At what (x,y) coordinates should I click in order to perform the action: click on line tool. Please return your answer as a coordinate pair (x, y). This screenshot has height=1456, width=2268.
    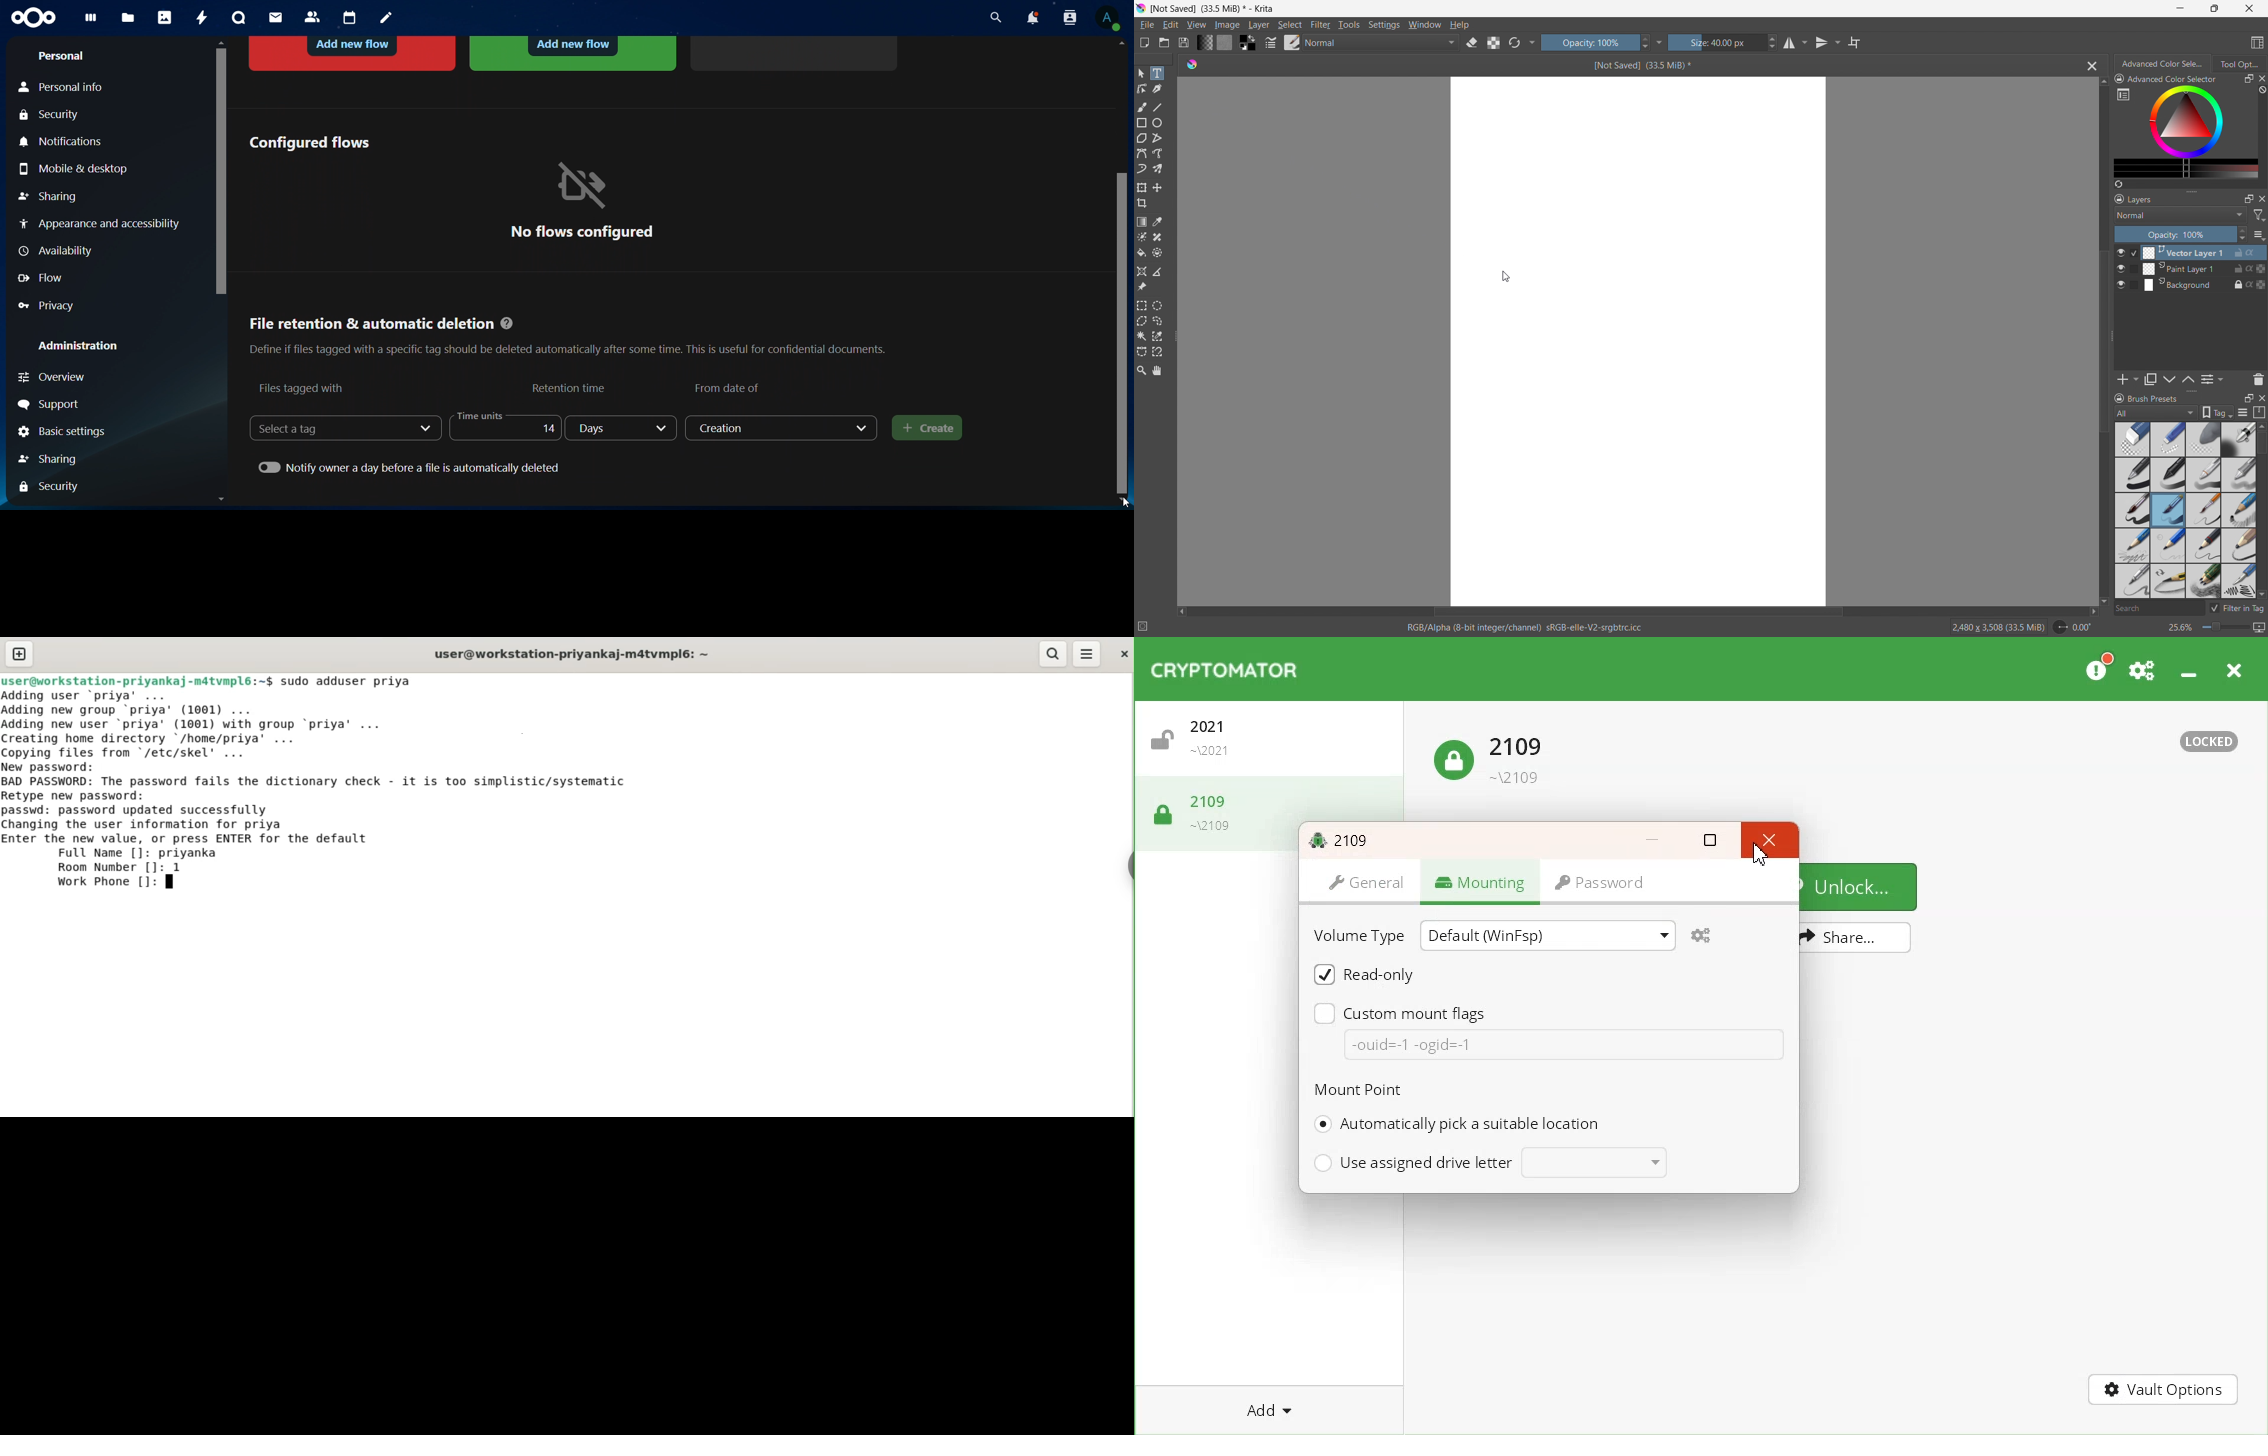
    Looking at the image, I should click on (1158, 107).